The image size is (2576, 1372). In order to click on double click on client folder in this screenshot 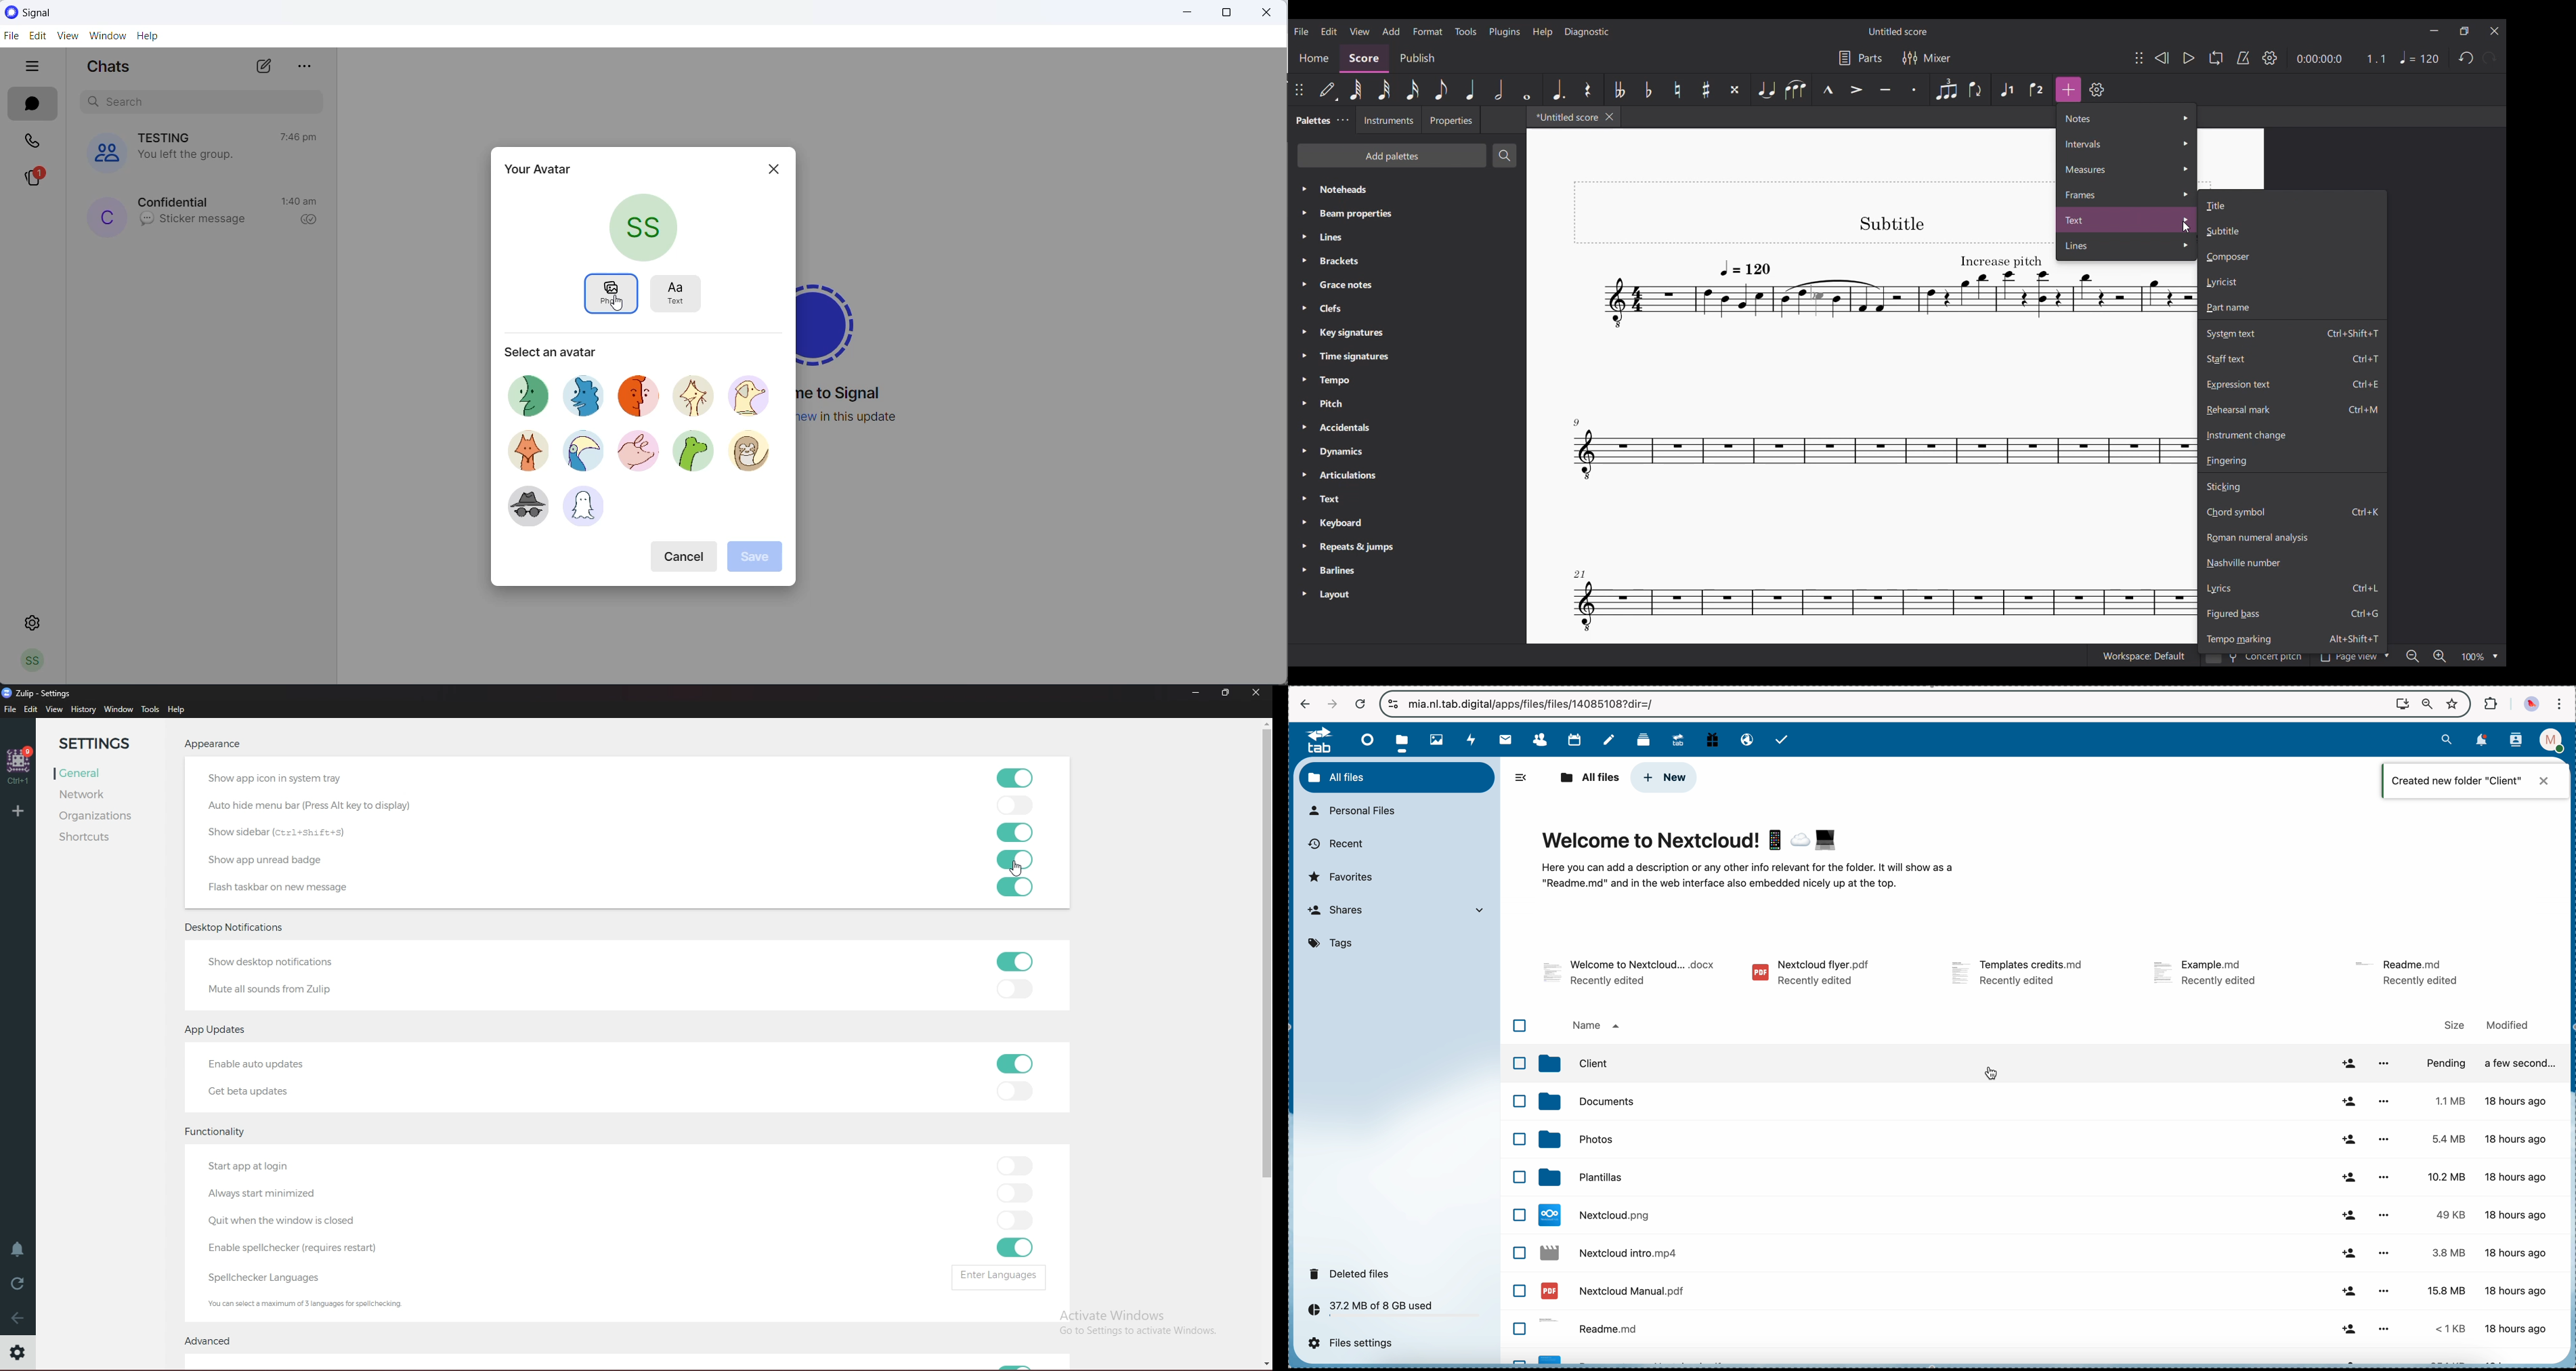, I will do `click(1998, 1075)`.